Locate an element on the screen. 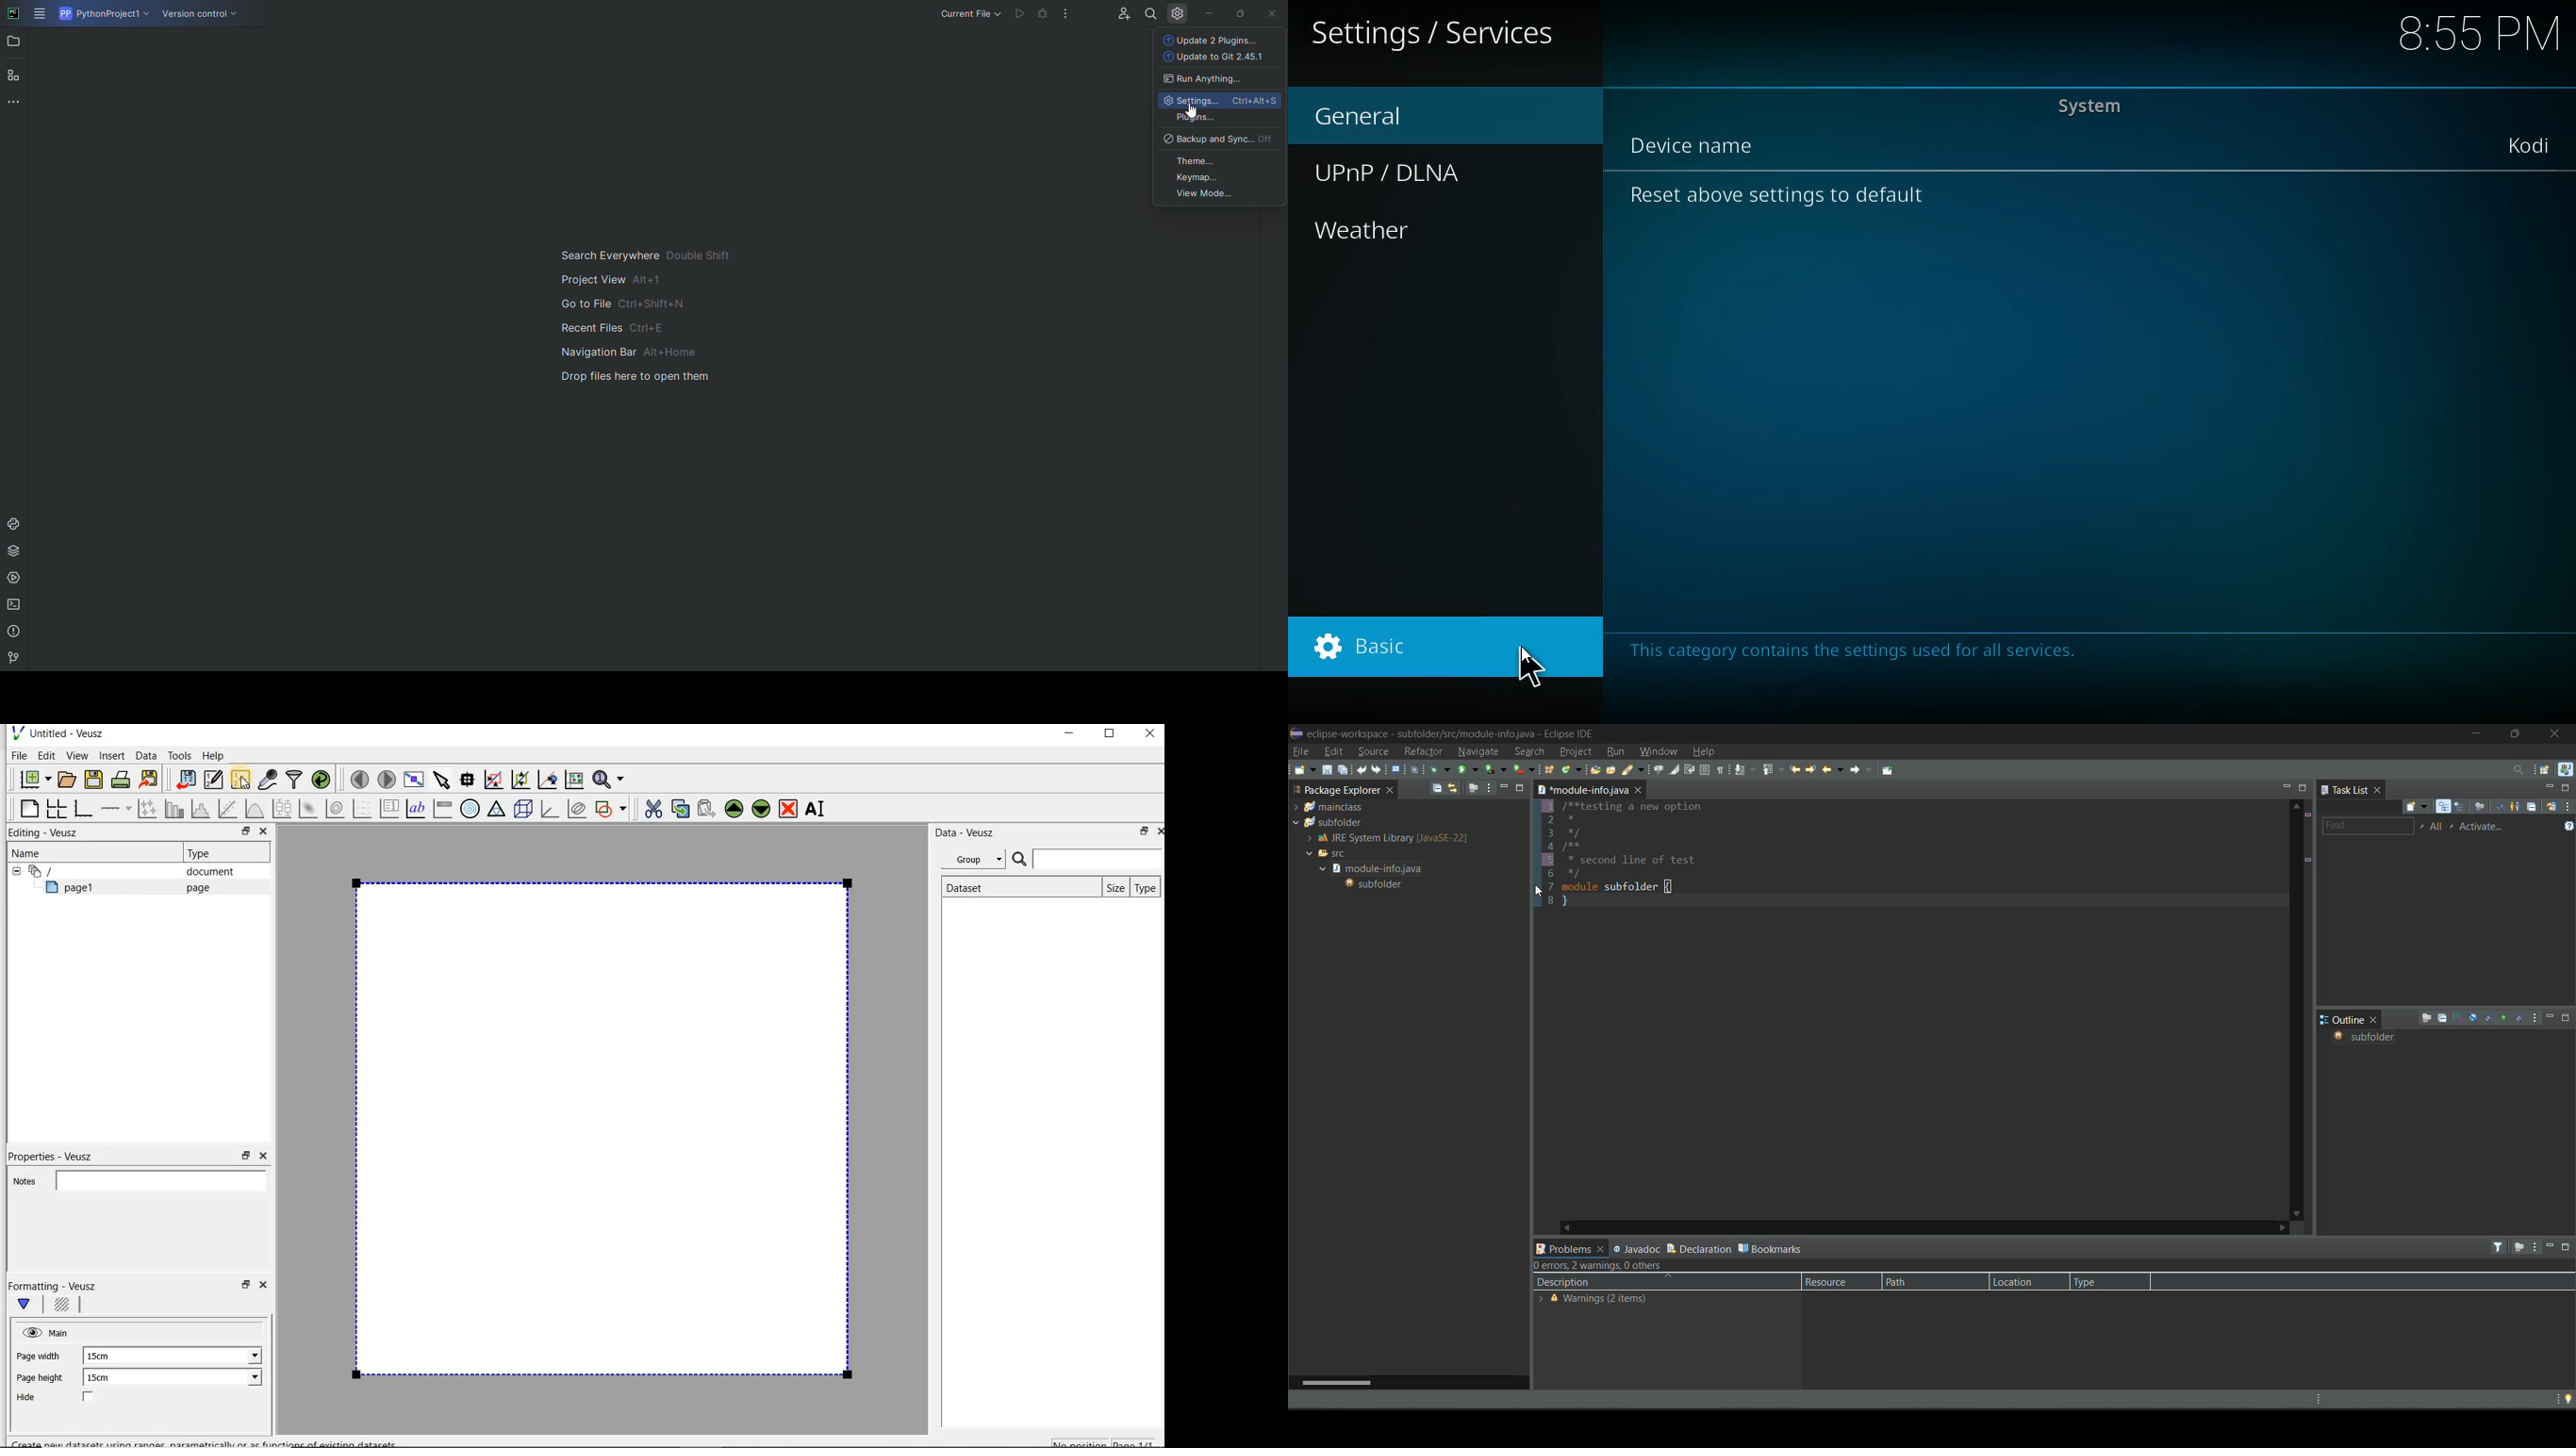  file is located at coordinates (1300, 750).